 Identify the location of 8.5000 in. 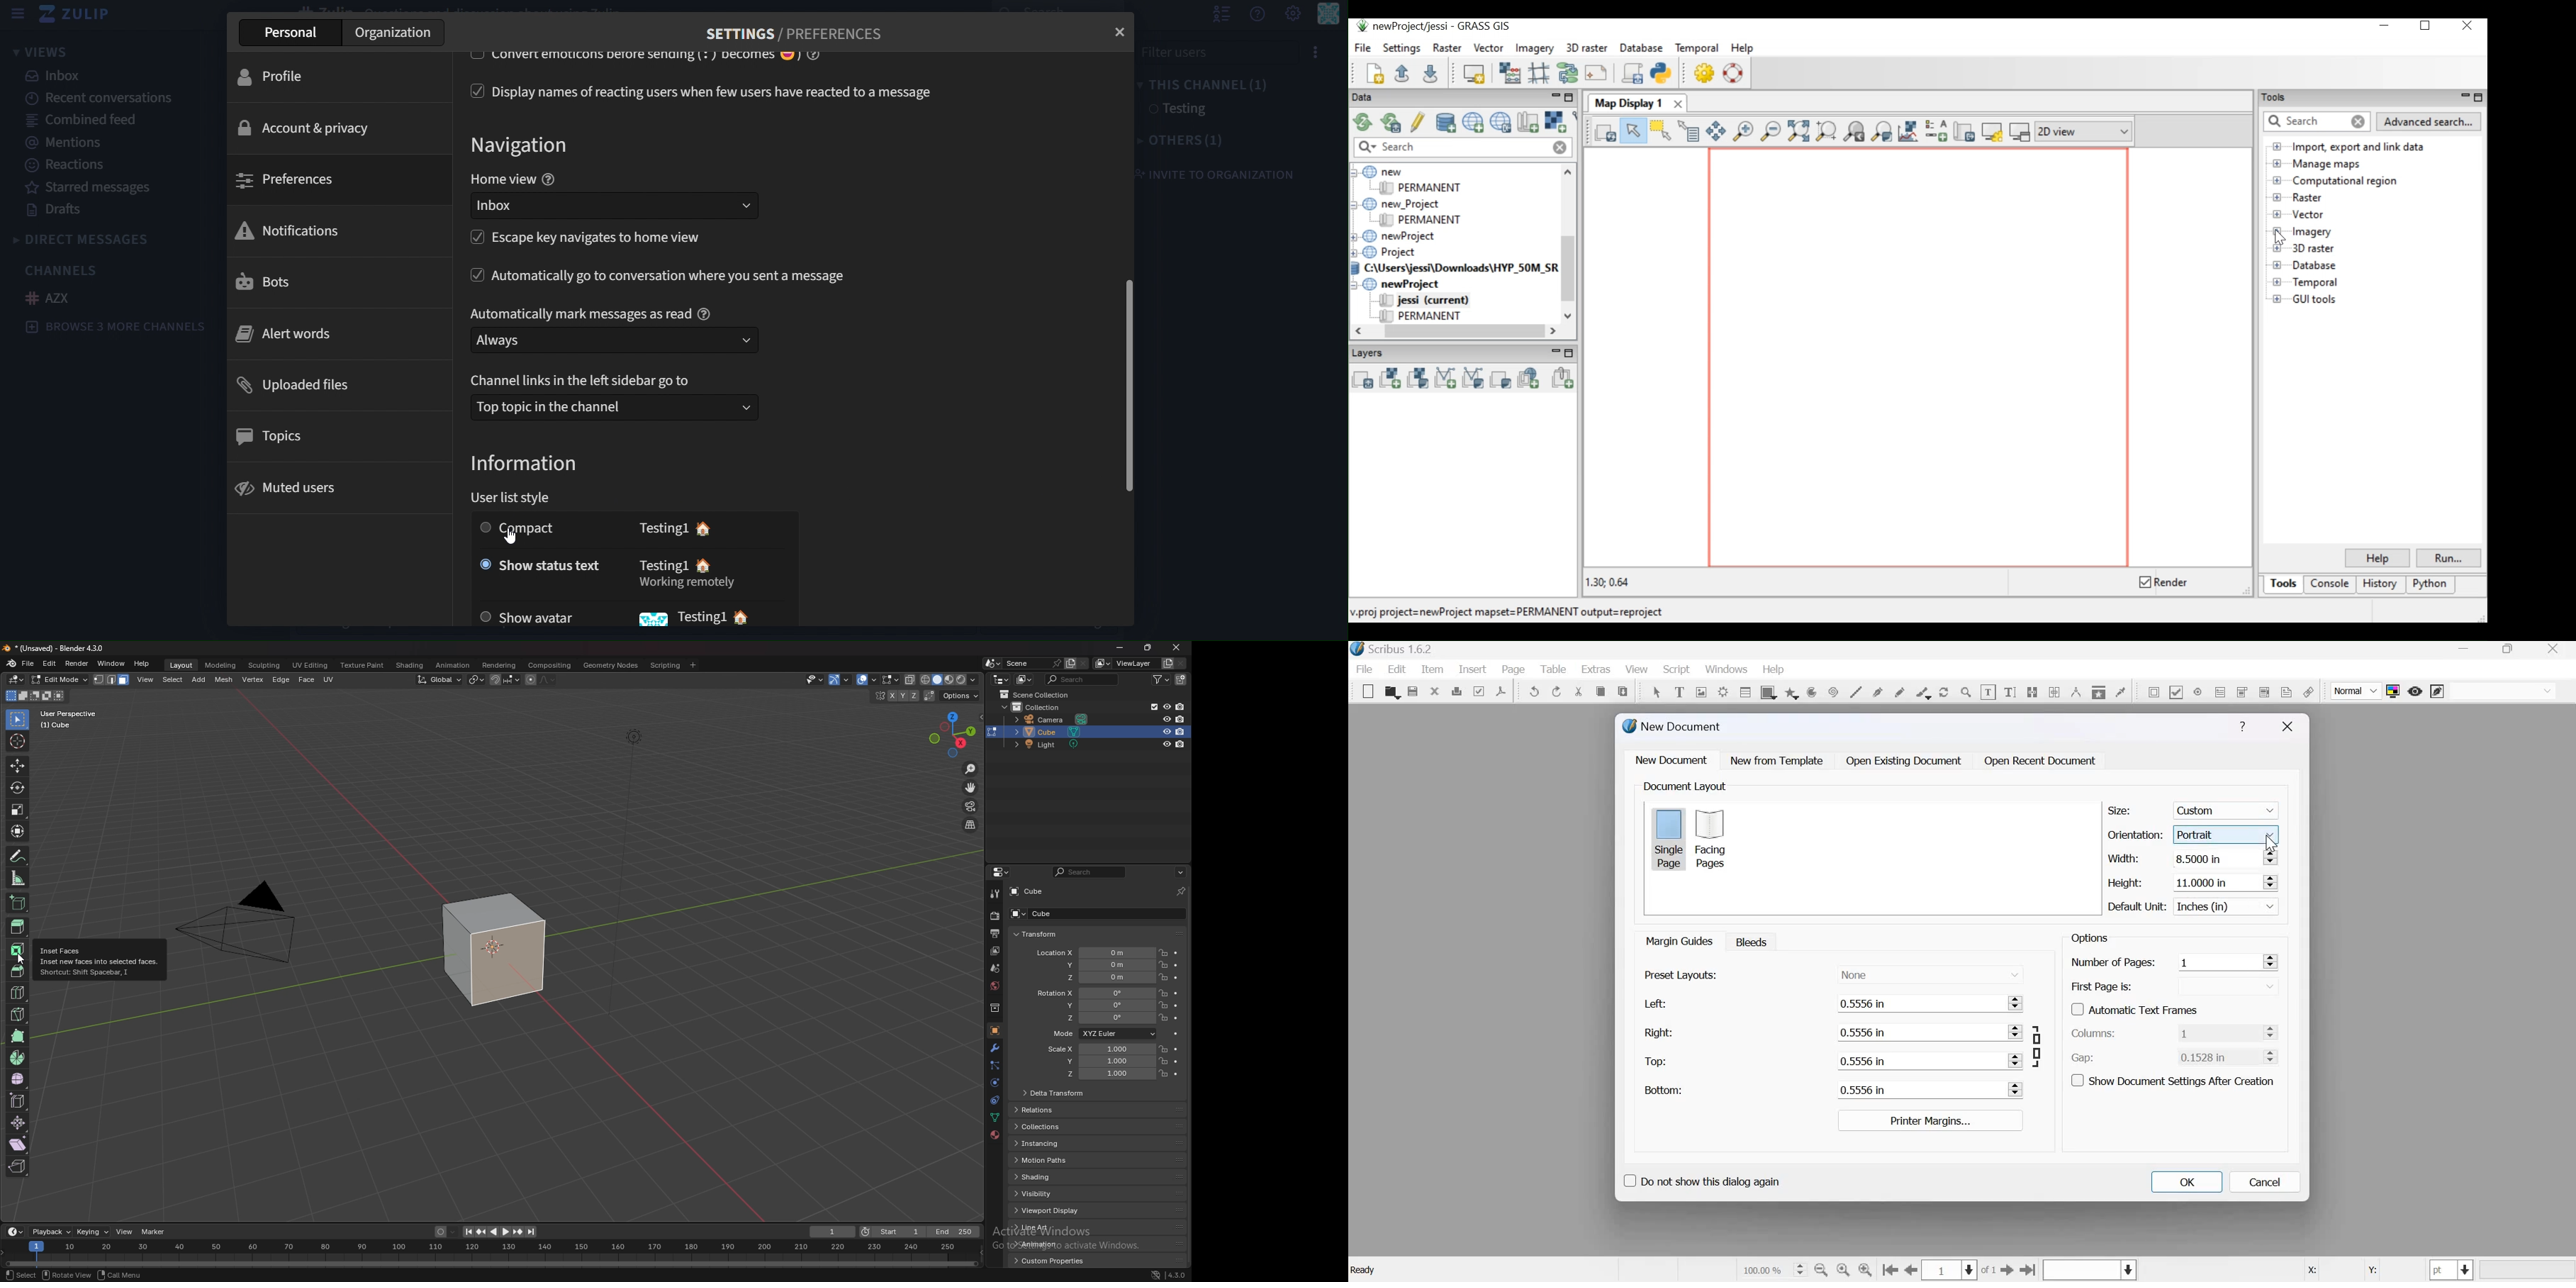
(2214, 859).